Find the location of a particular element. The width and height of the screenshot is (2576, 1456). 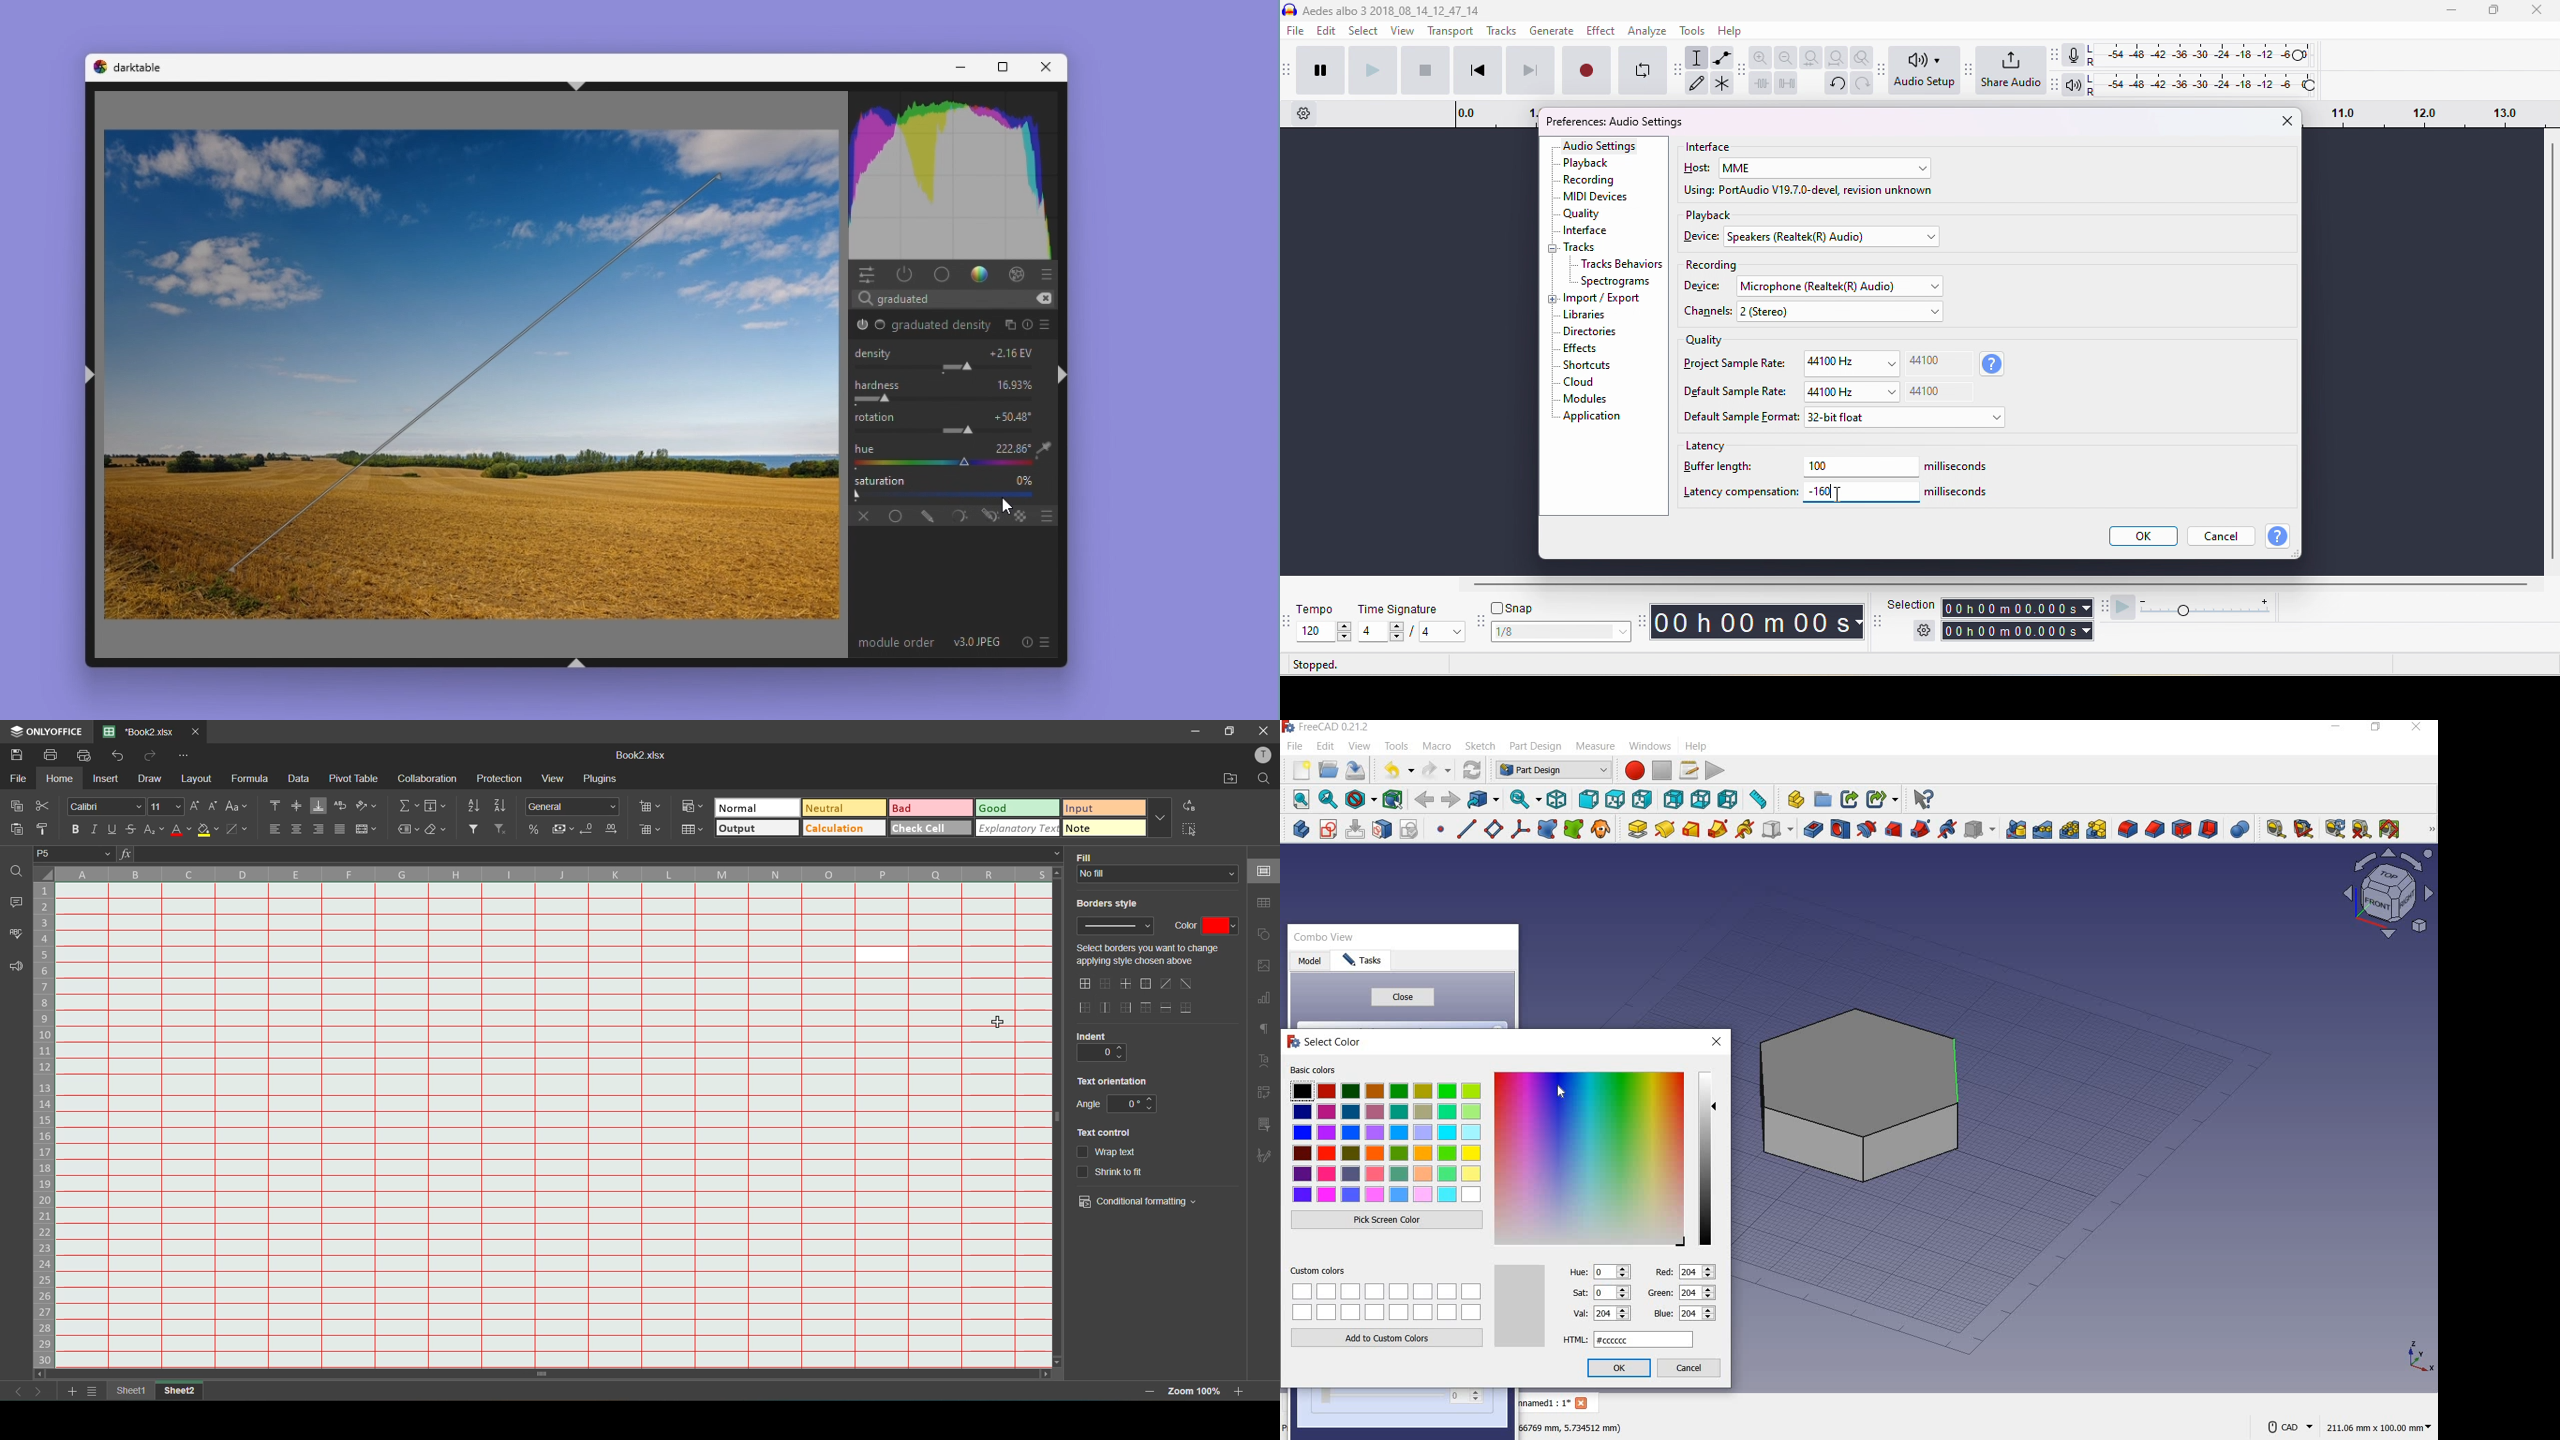

refresh is located at coordinates (1472, 770).